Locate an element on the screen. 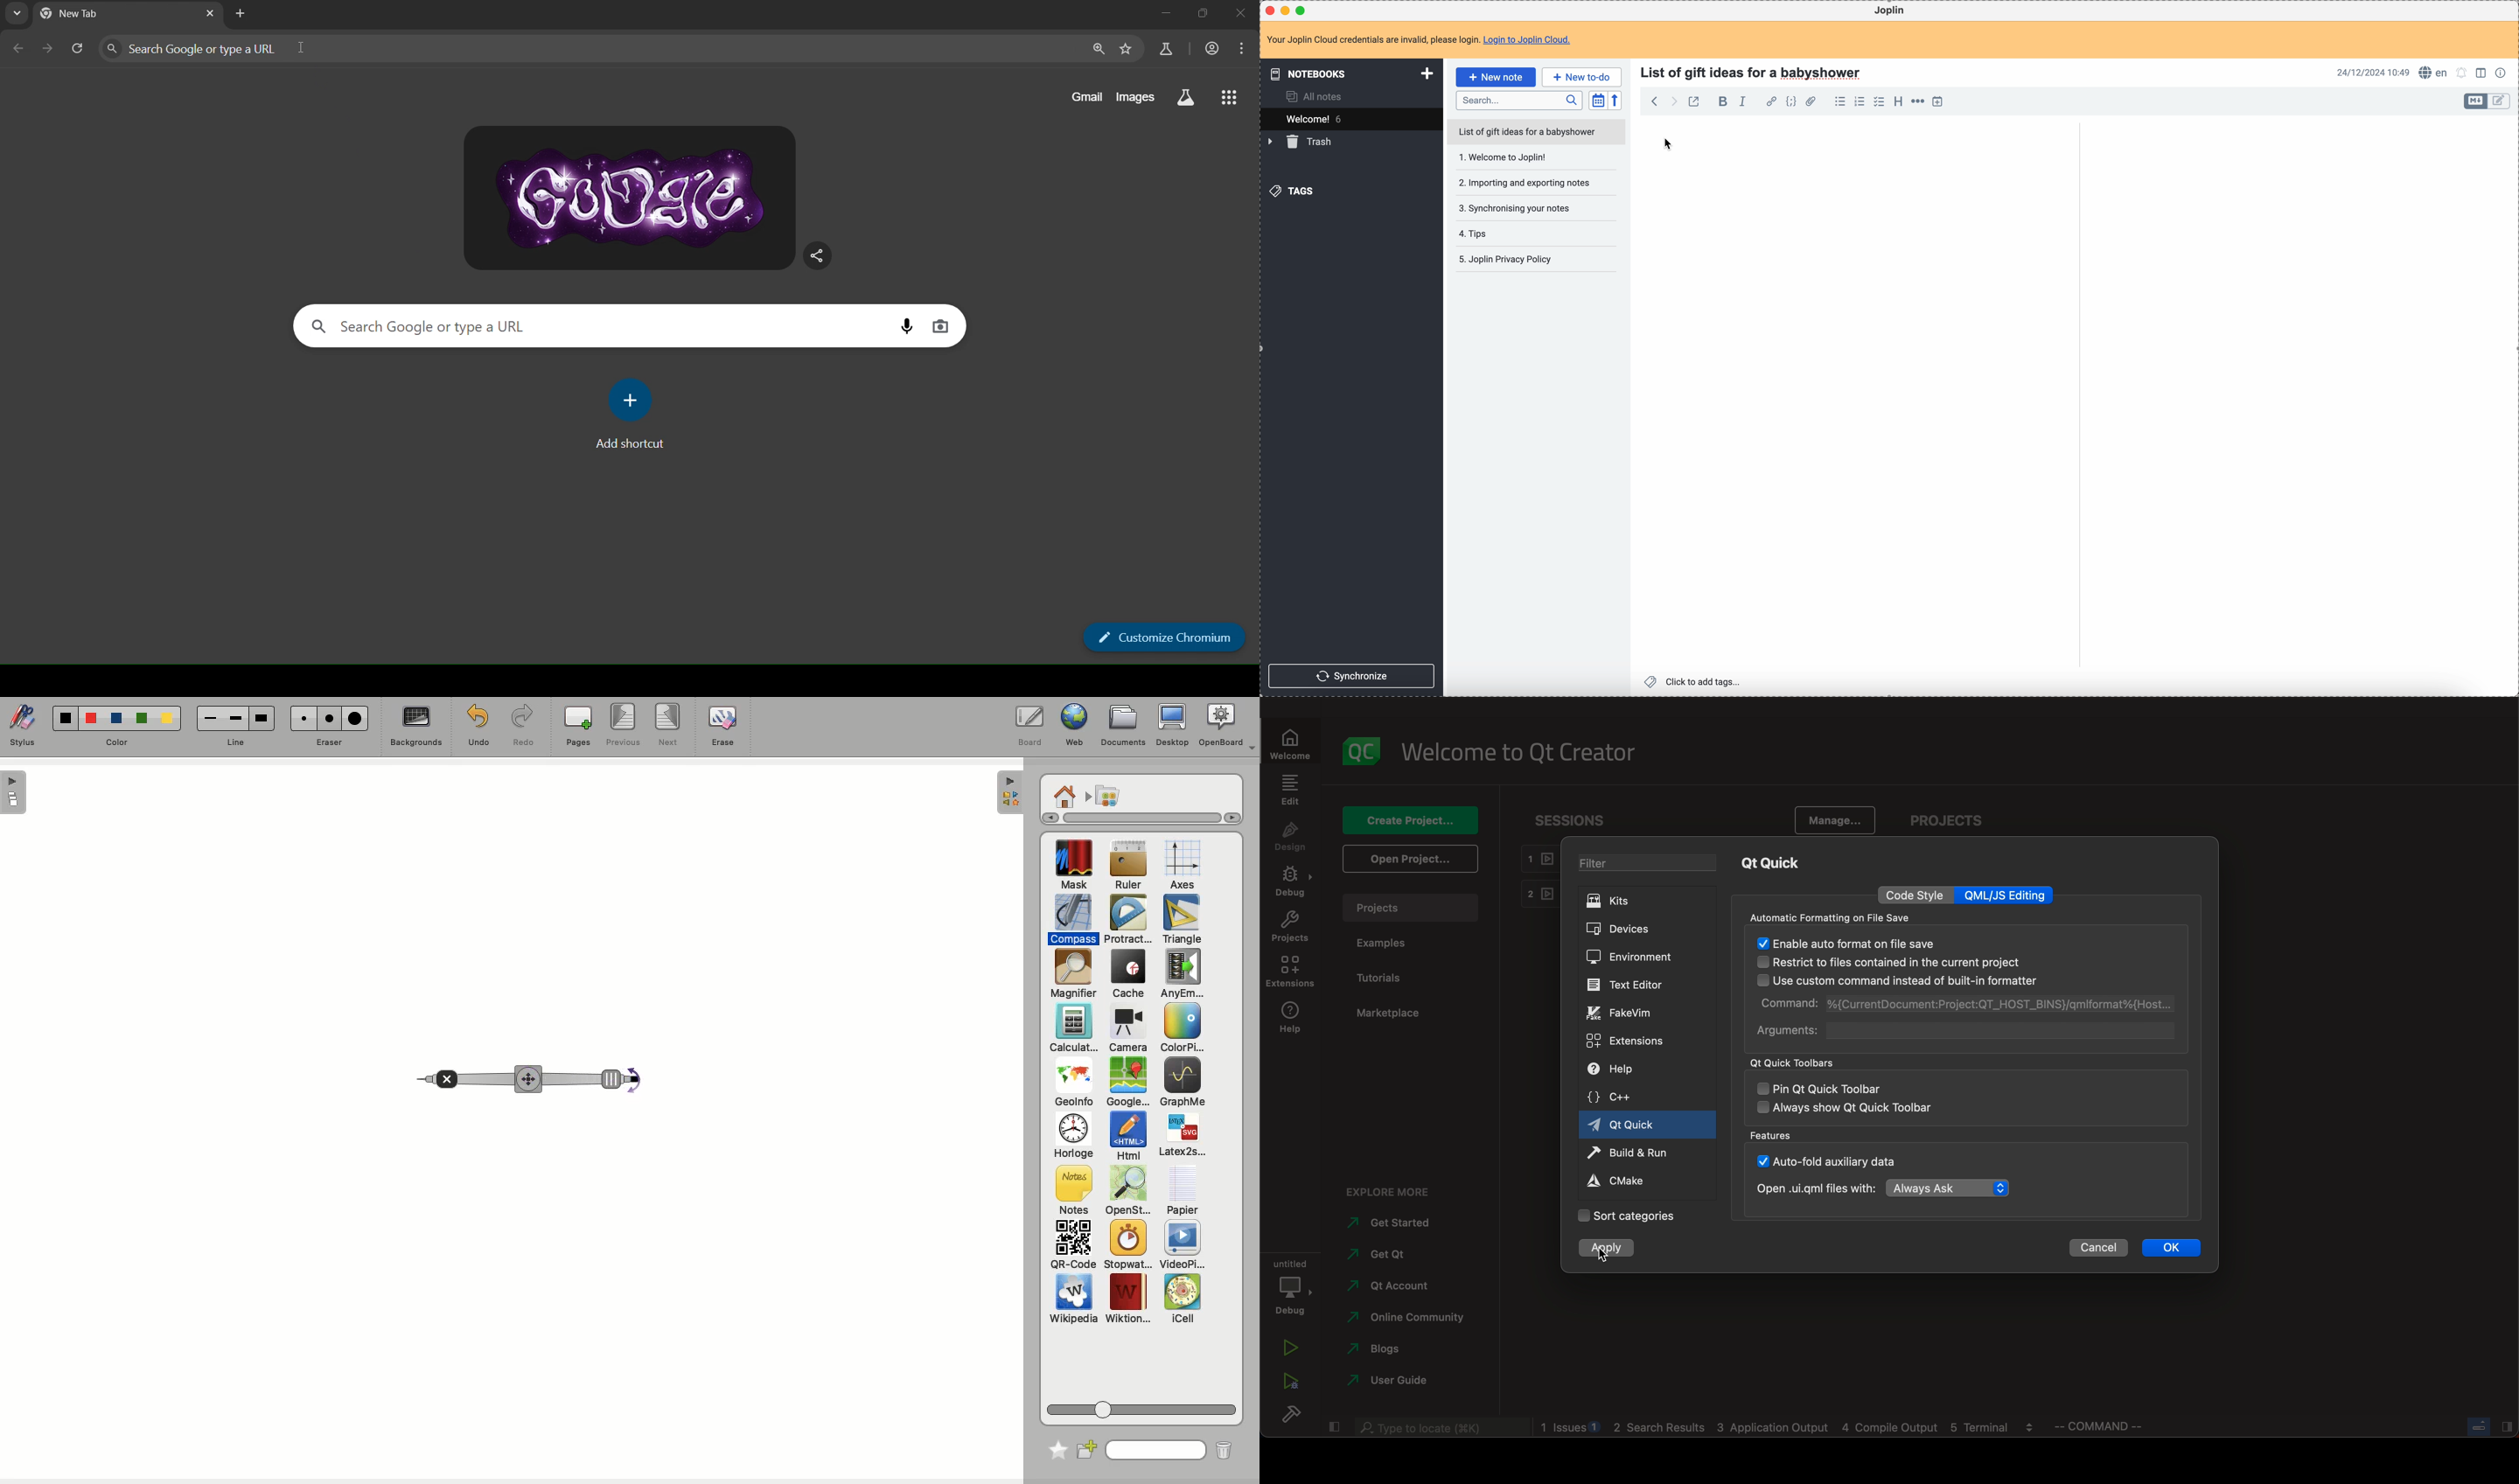 Image resolution: width=2520 pixels, height=1484 pixels. pin qt is located at coordinates (1847, 1088).